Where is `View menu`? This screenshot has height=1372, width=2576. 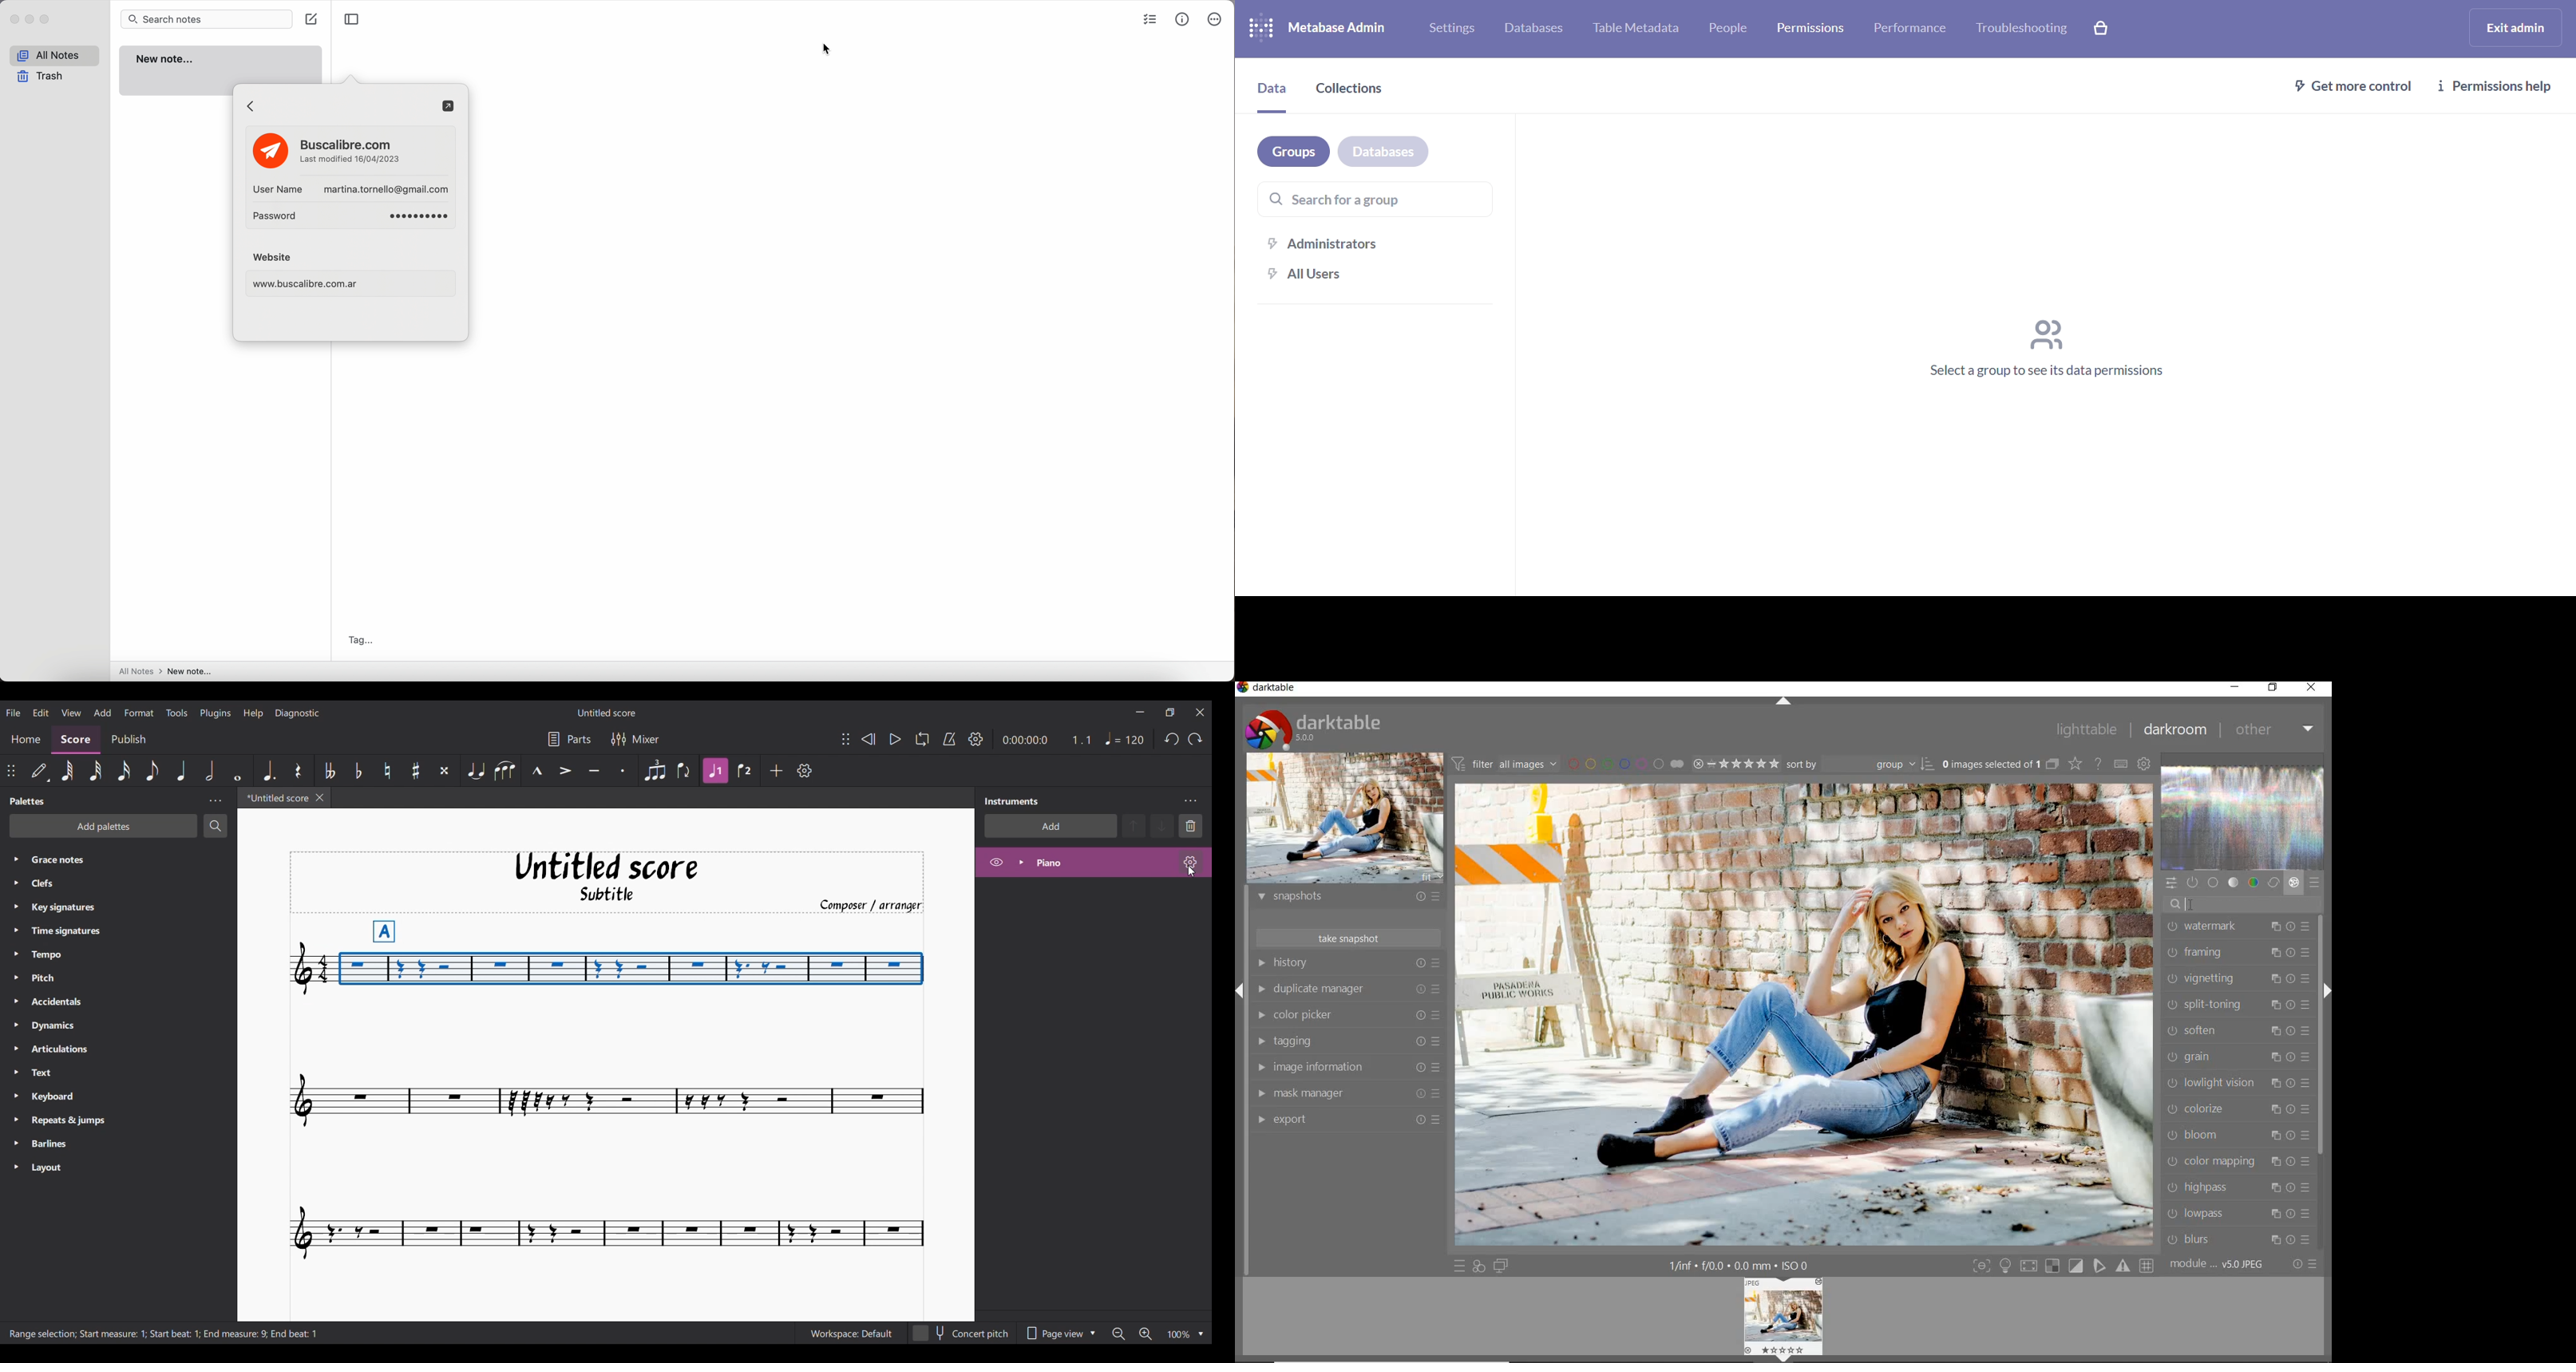 View menu is located at coordinates (70, 712).